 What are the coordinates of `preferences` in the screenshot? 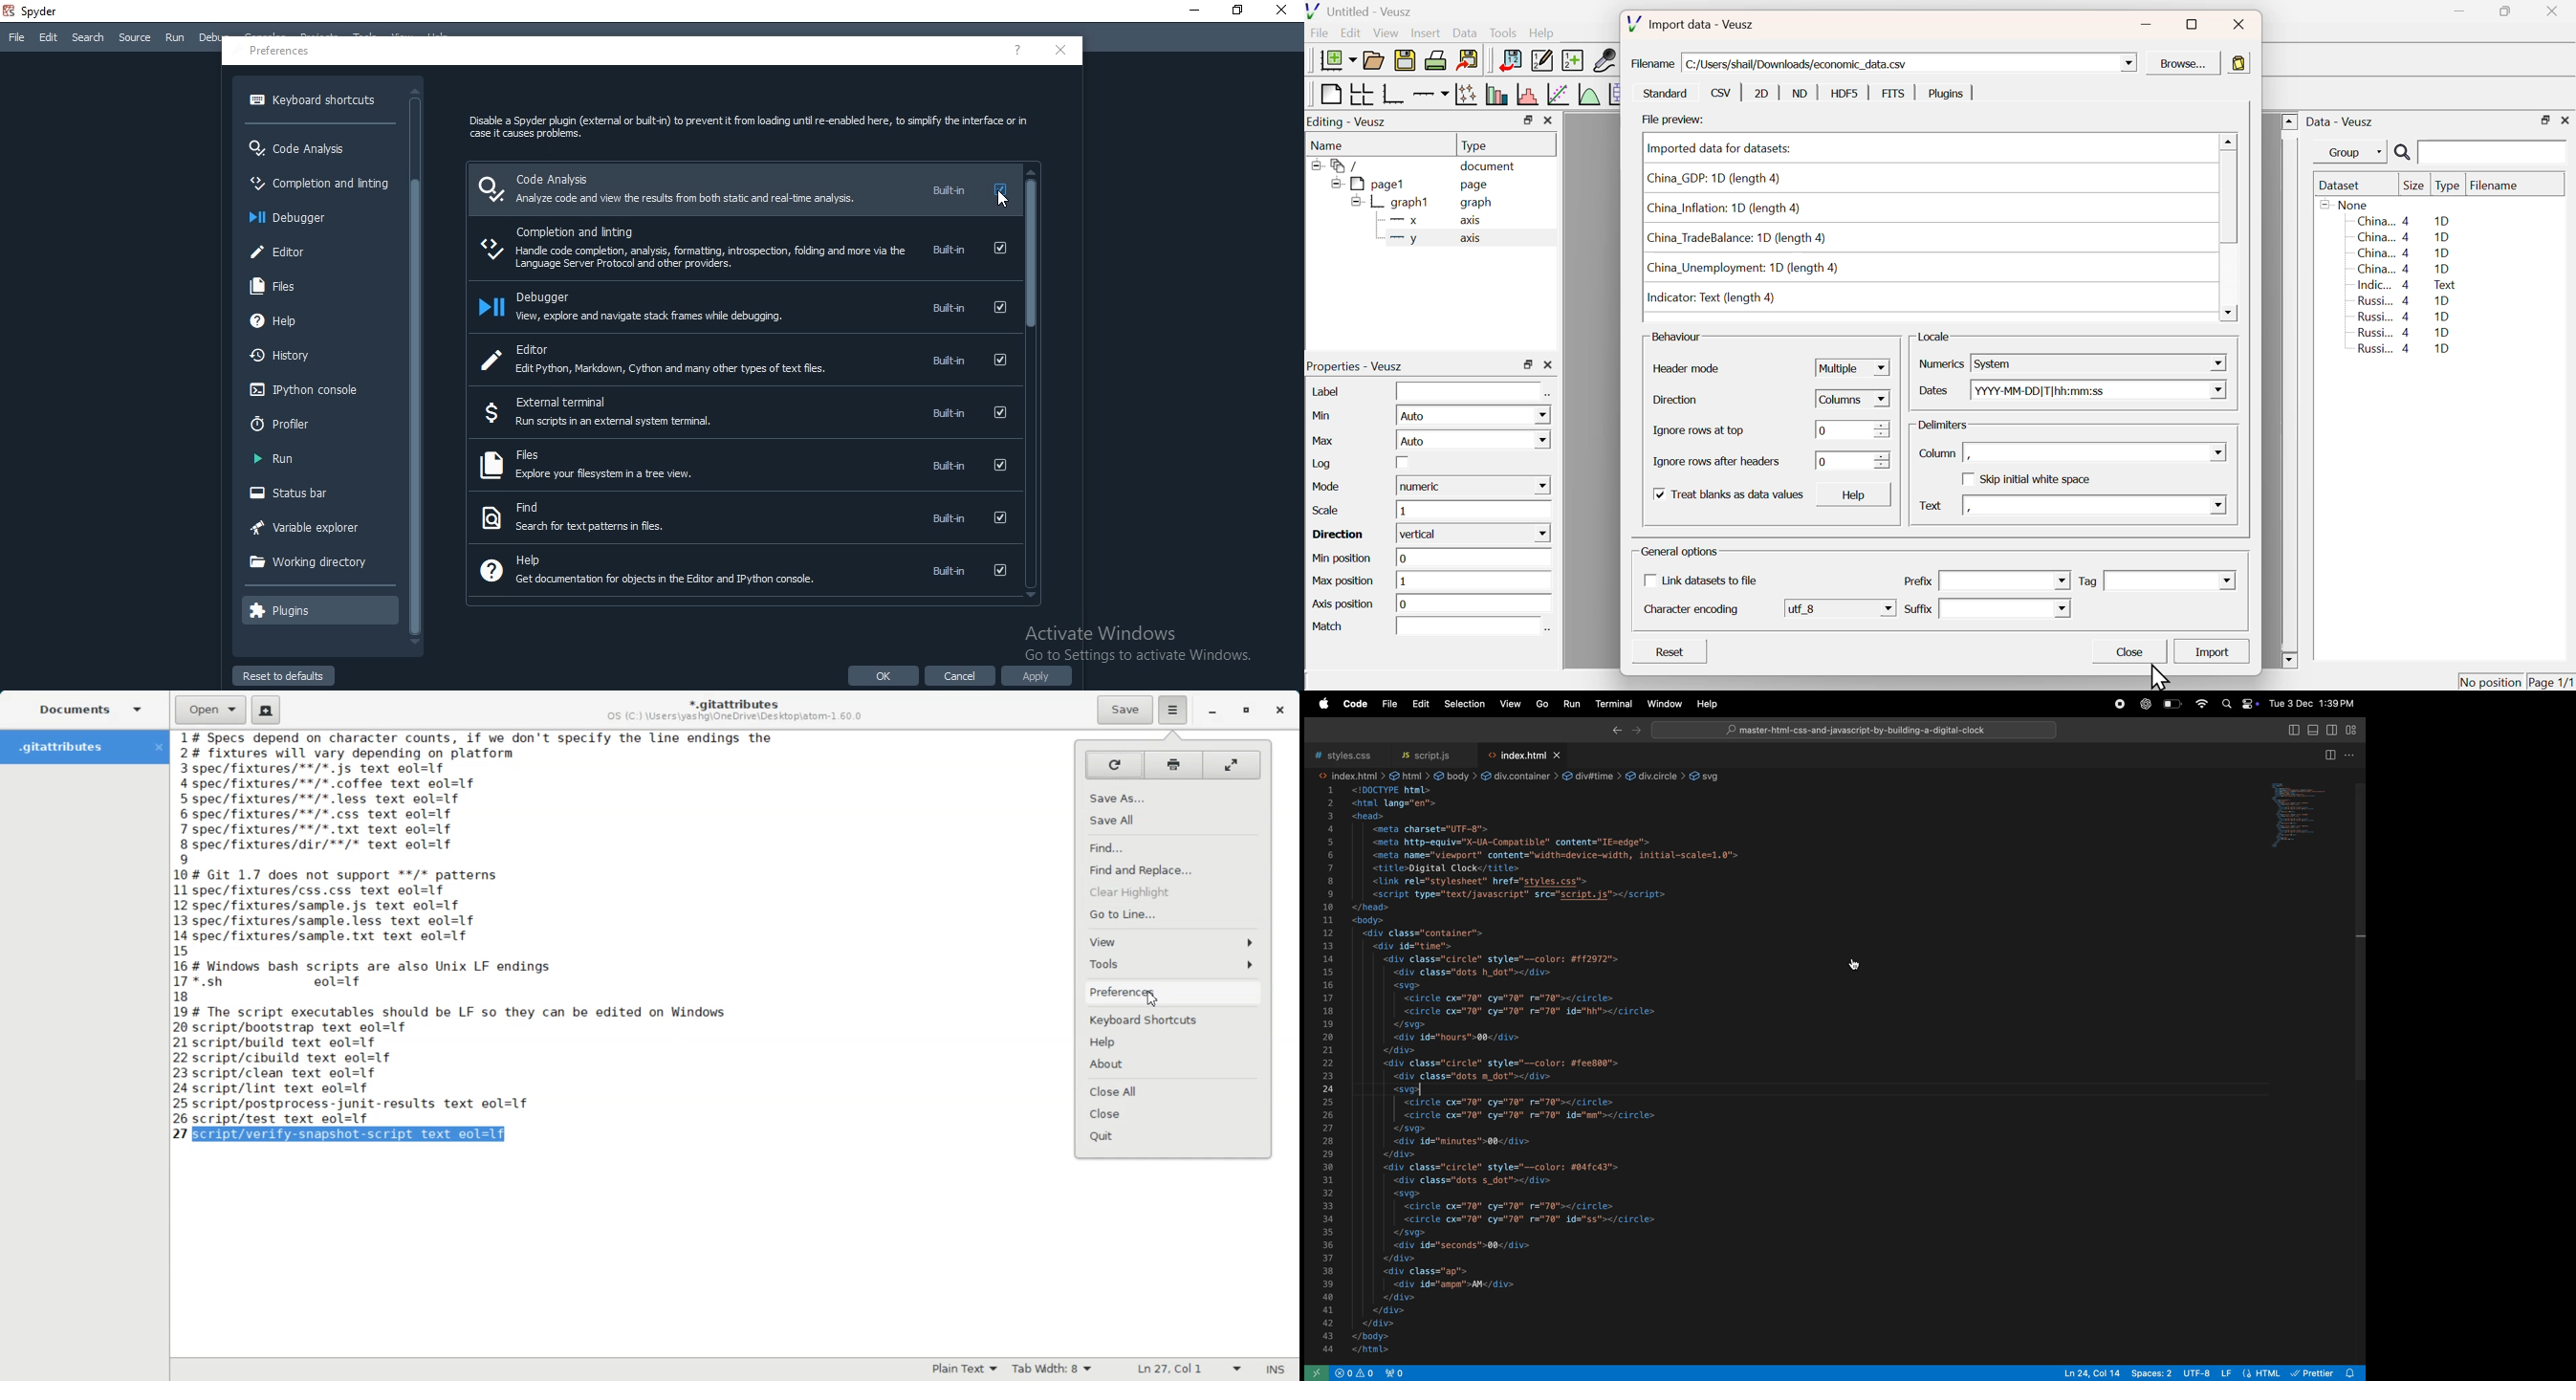 It's located at (280, 52).